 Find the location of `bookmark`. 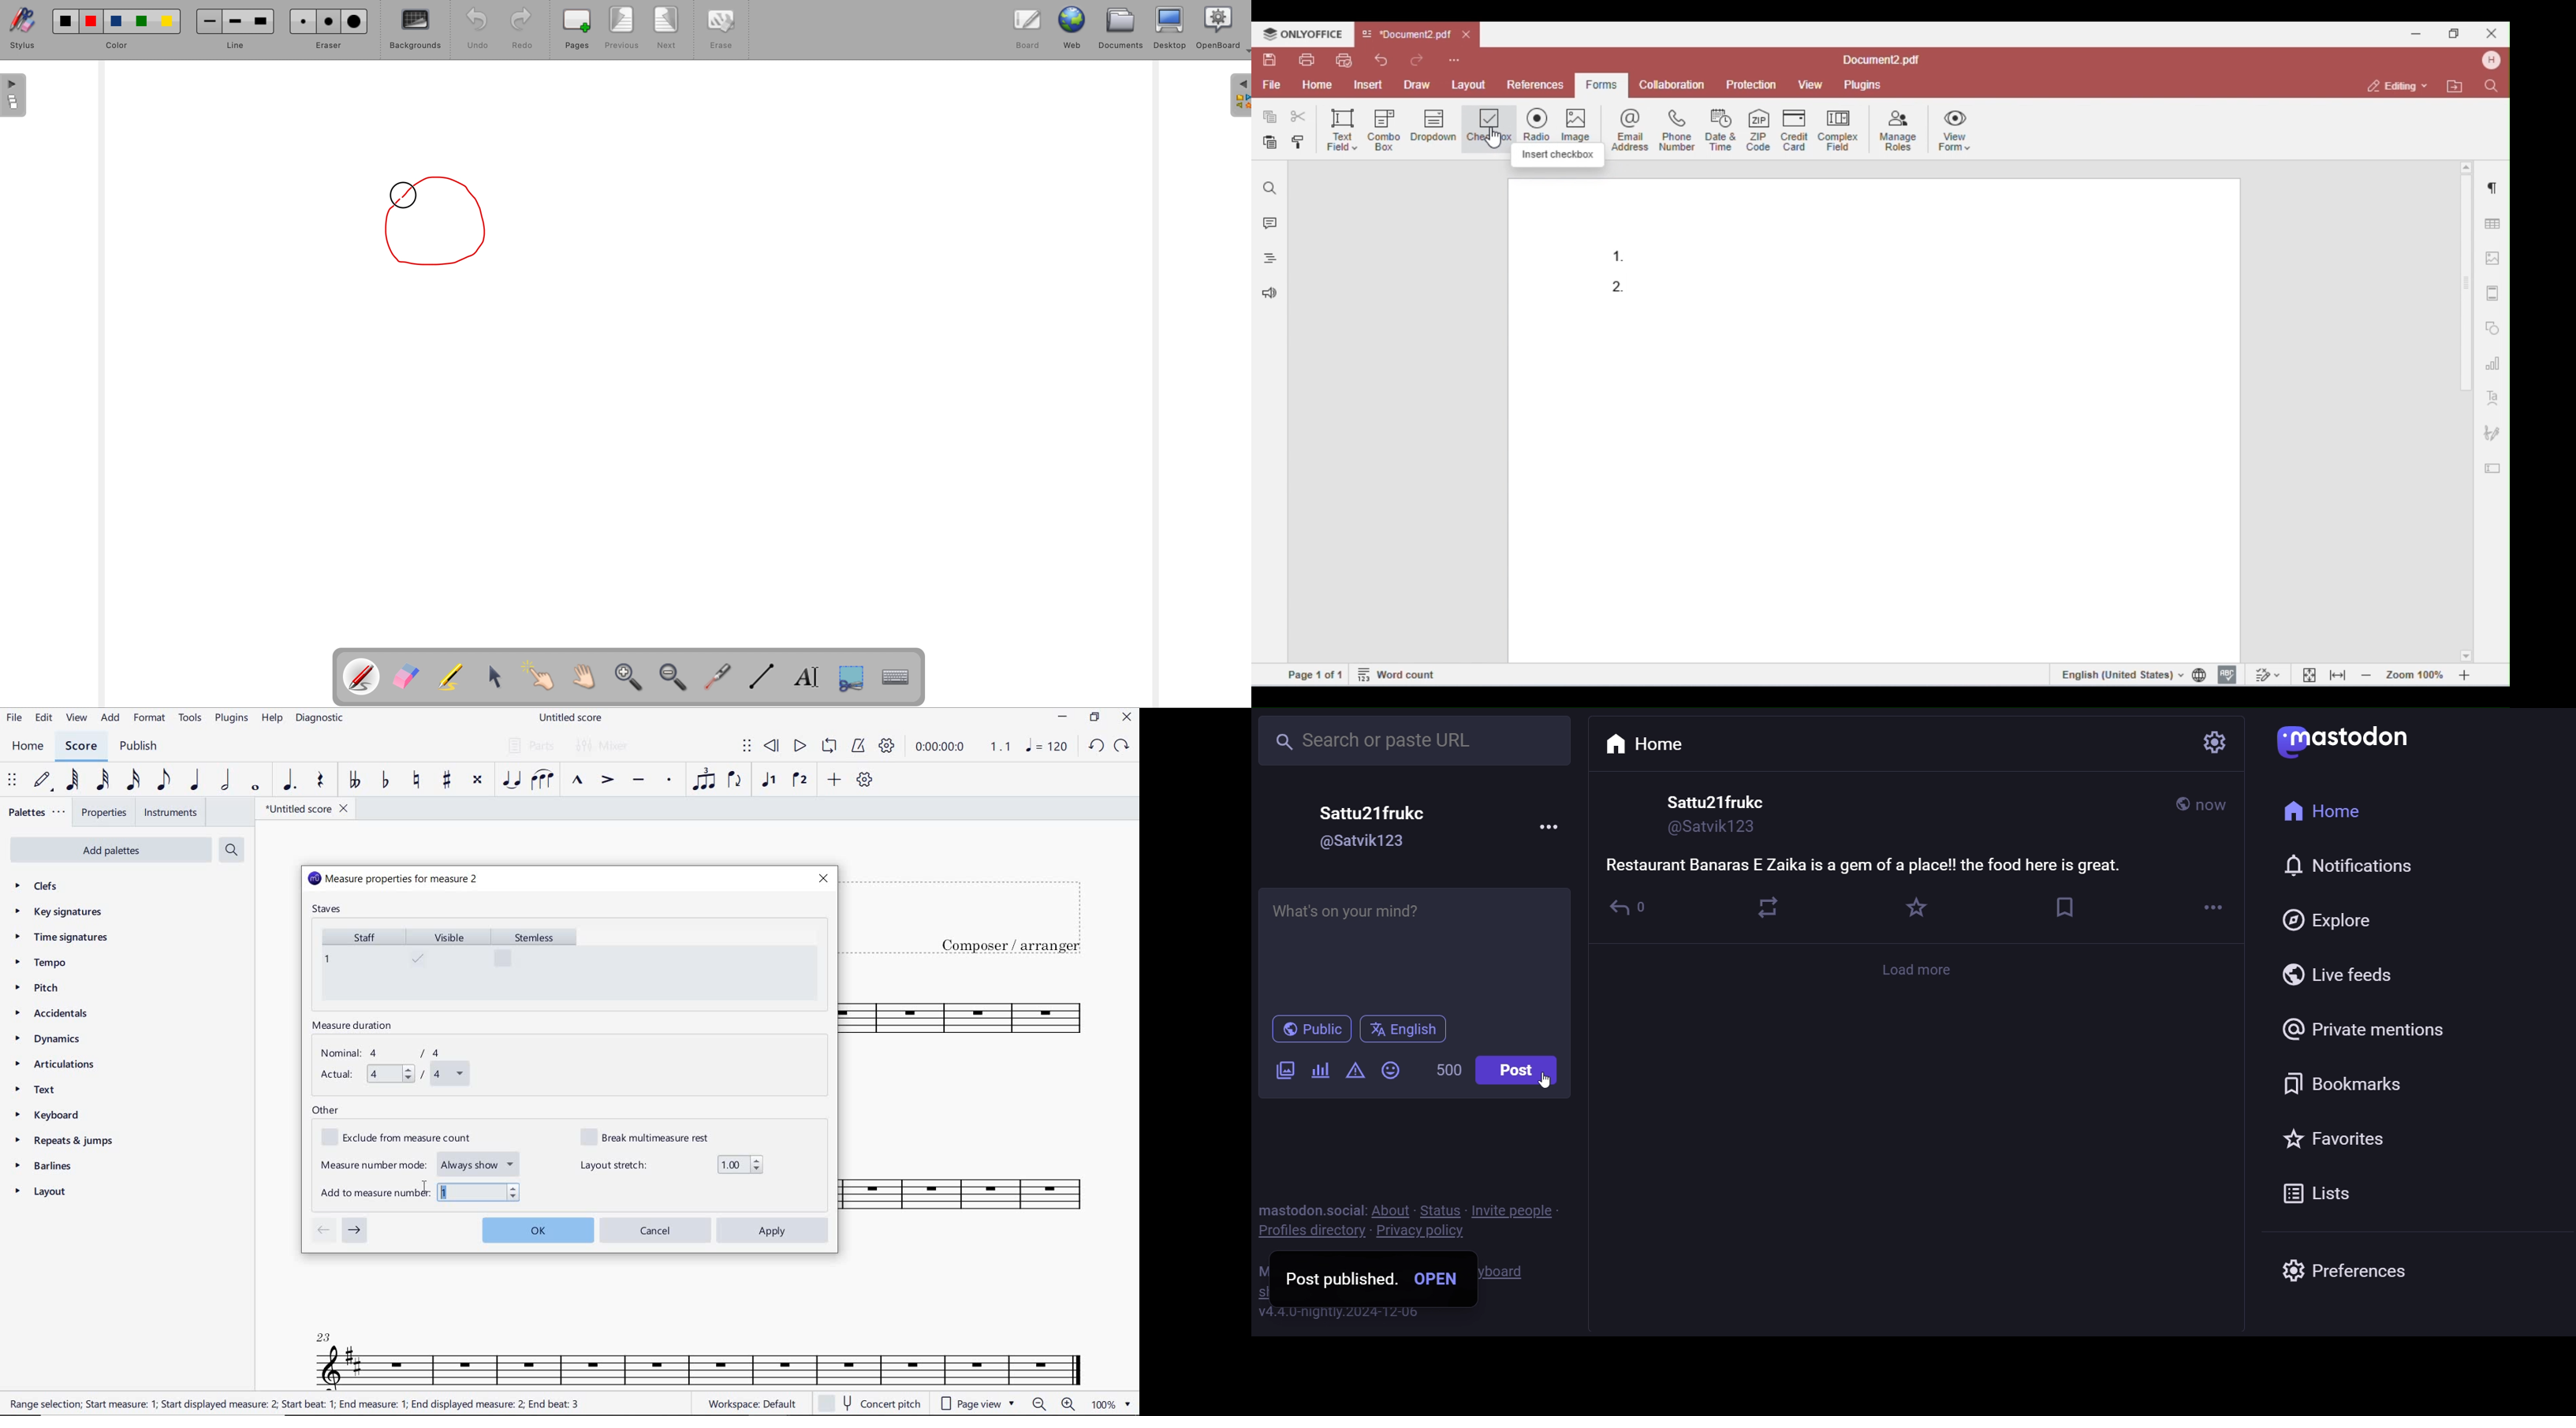

bookmark is located at coordinates (2338, 1084).